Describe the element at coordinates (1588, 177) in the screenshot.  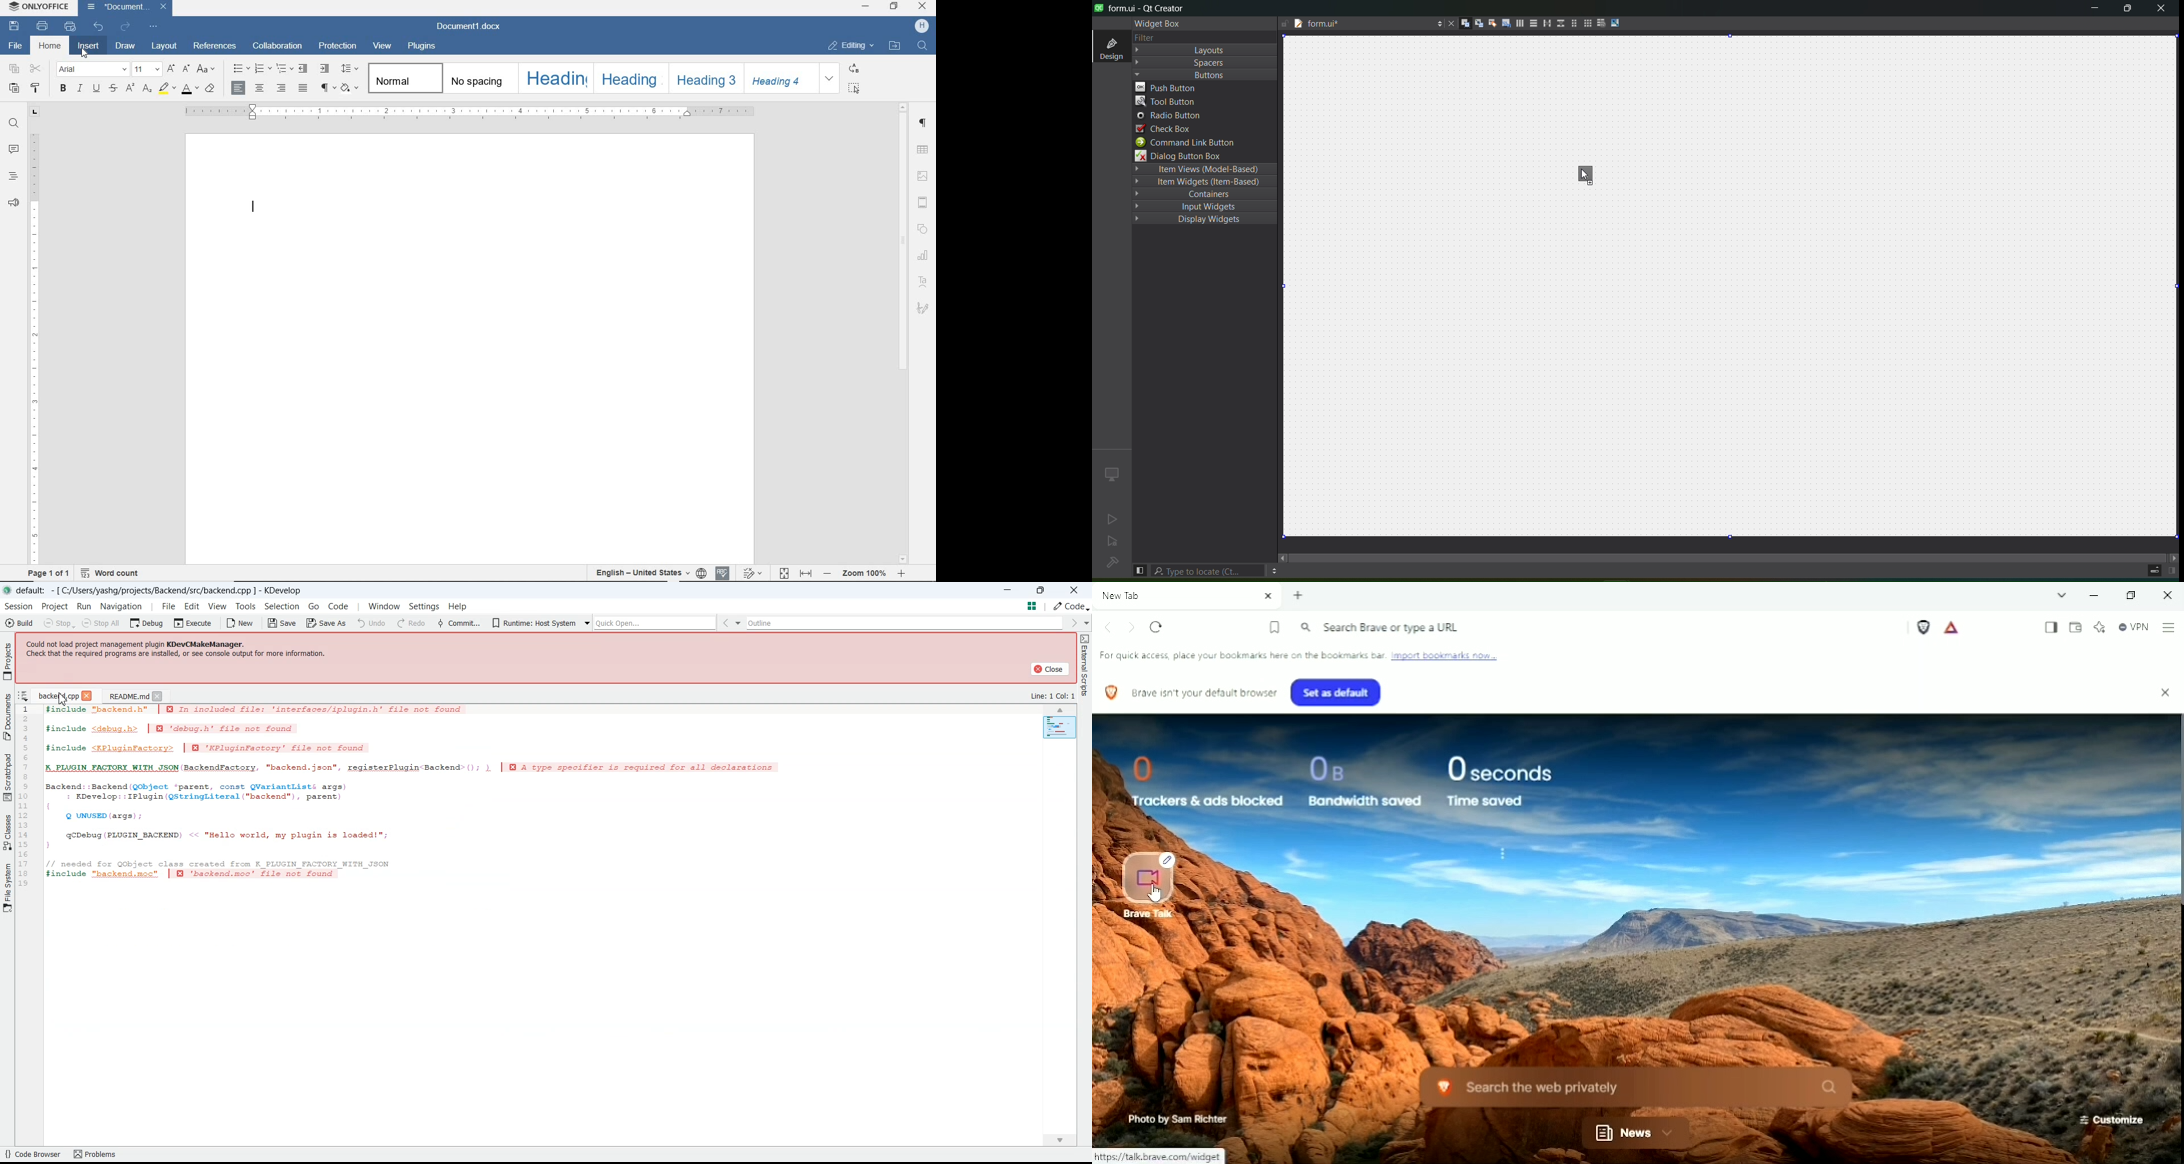
I see `toolbar button ` at that location.